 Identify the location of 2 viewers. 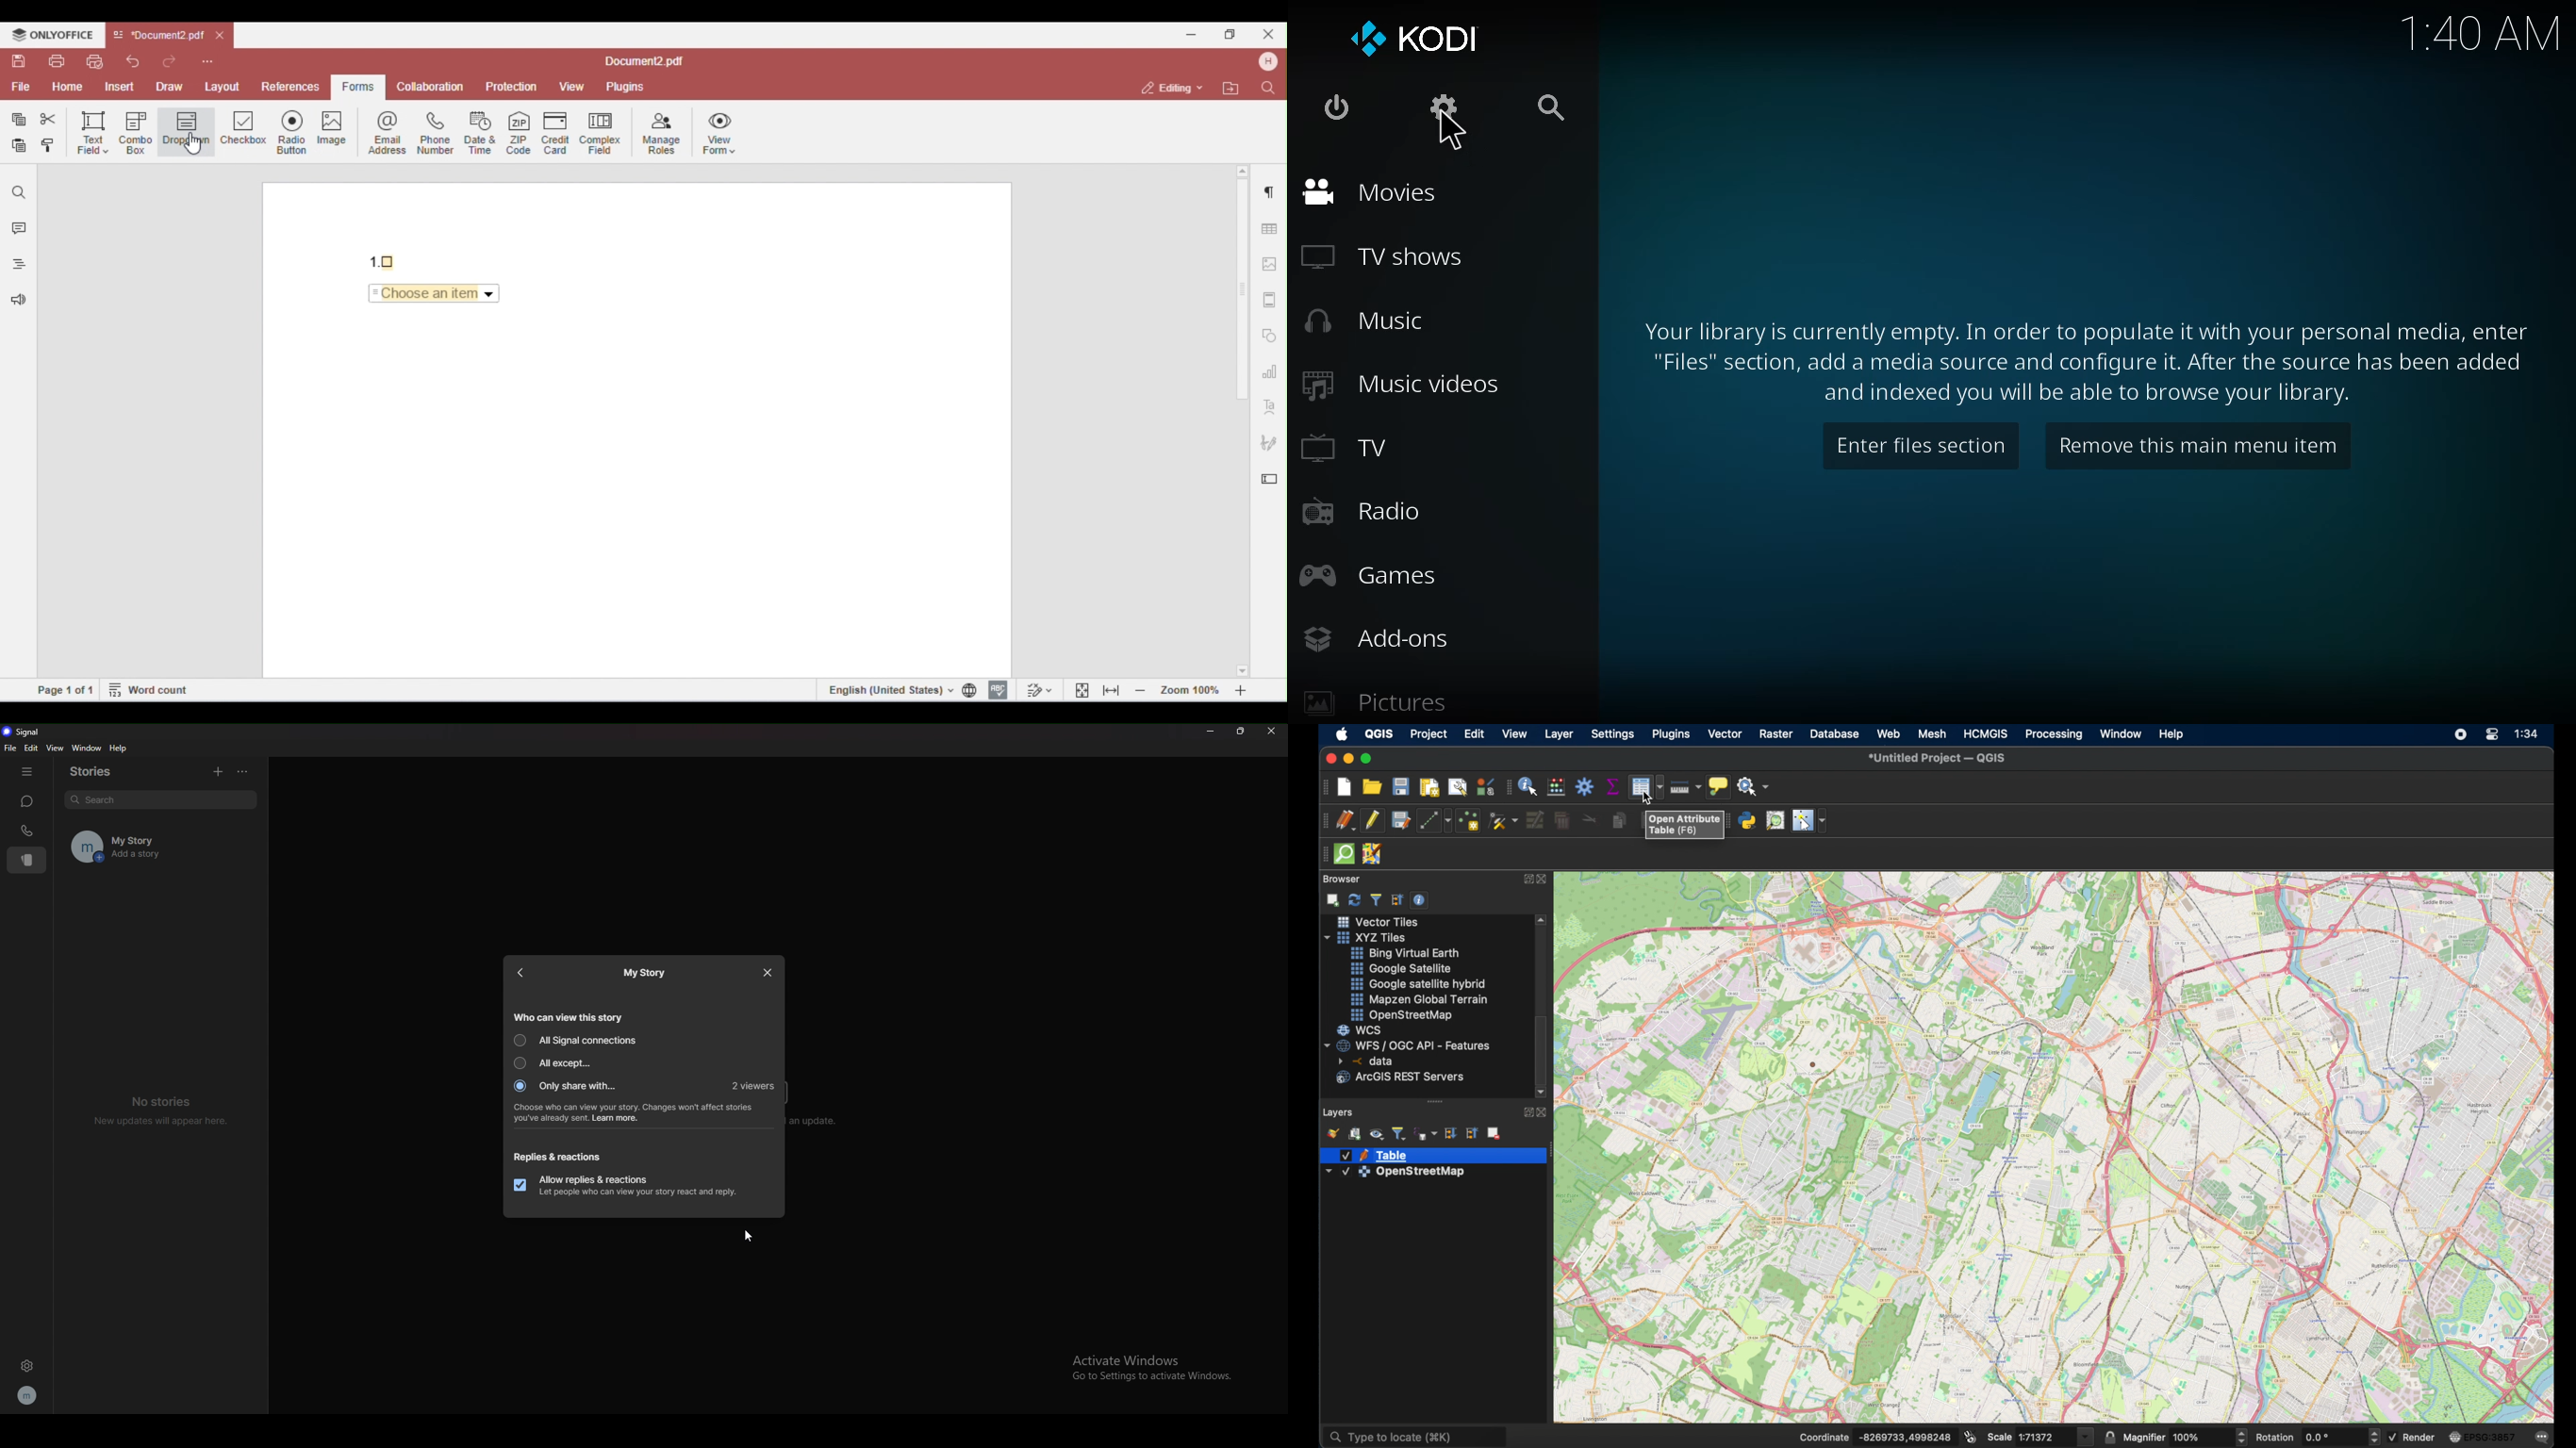
(753, 1086).